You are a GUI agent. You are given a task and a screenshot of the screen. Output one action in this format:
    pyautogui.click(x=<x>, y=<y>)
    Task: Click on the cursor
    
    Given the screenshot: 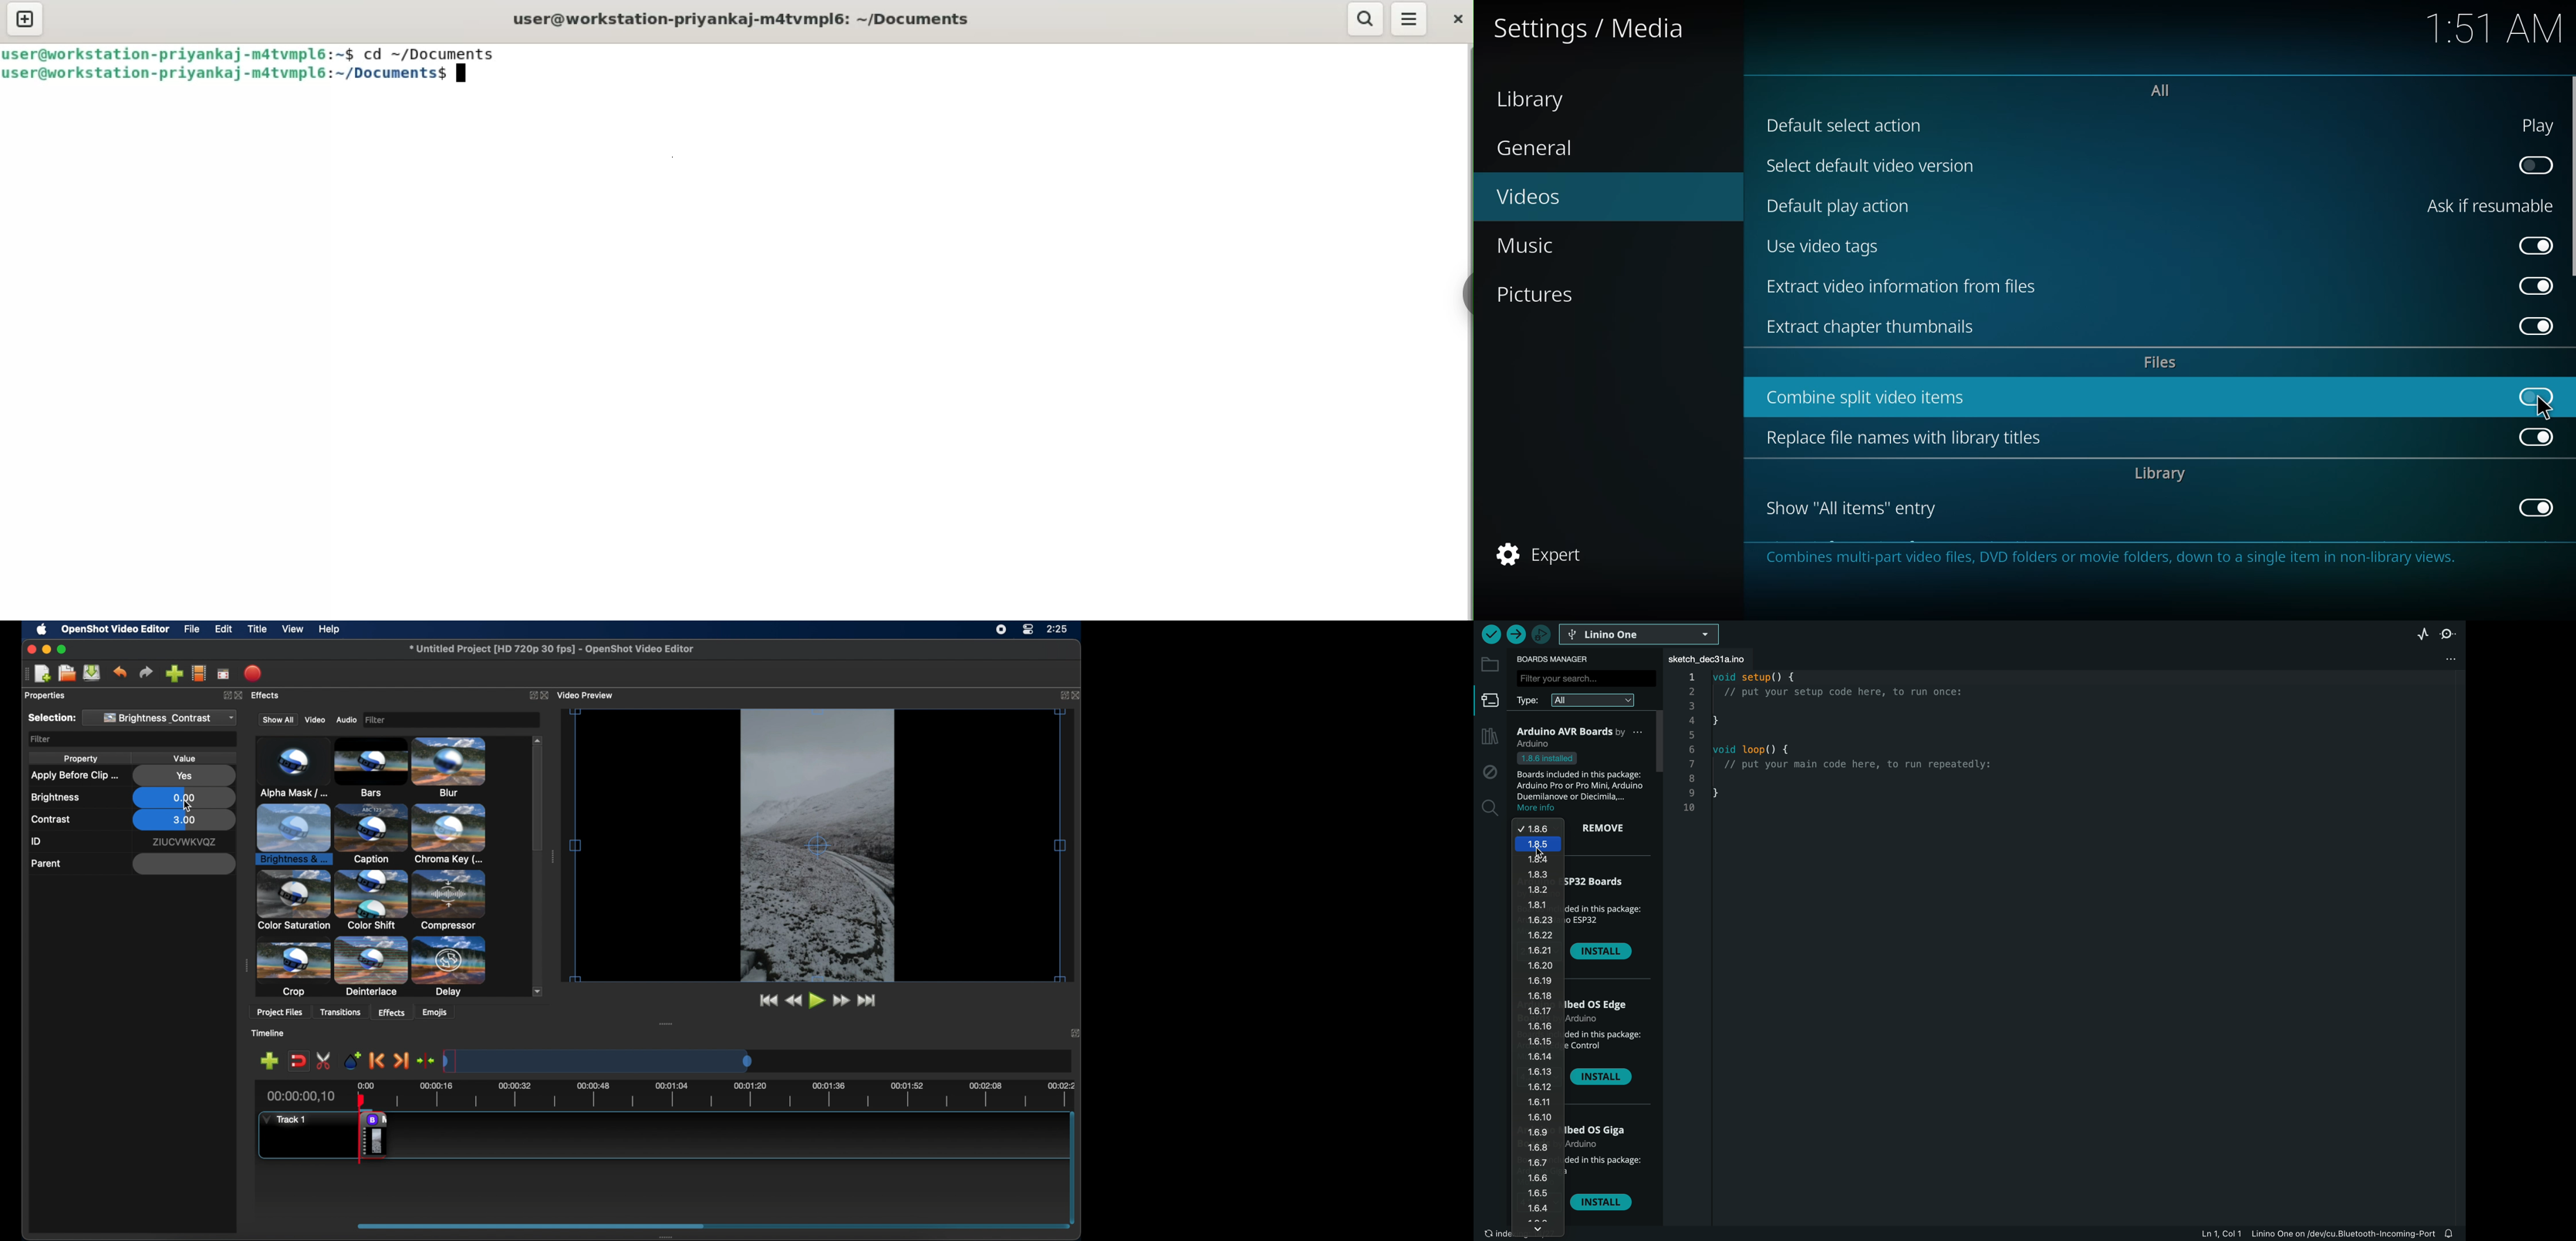 What is the action you would take?
    pyautogui.click(x=186, y=807)
    